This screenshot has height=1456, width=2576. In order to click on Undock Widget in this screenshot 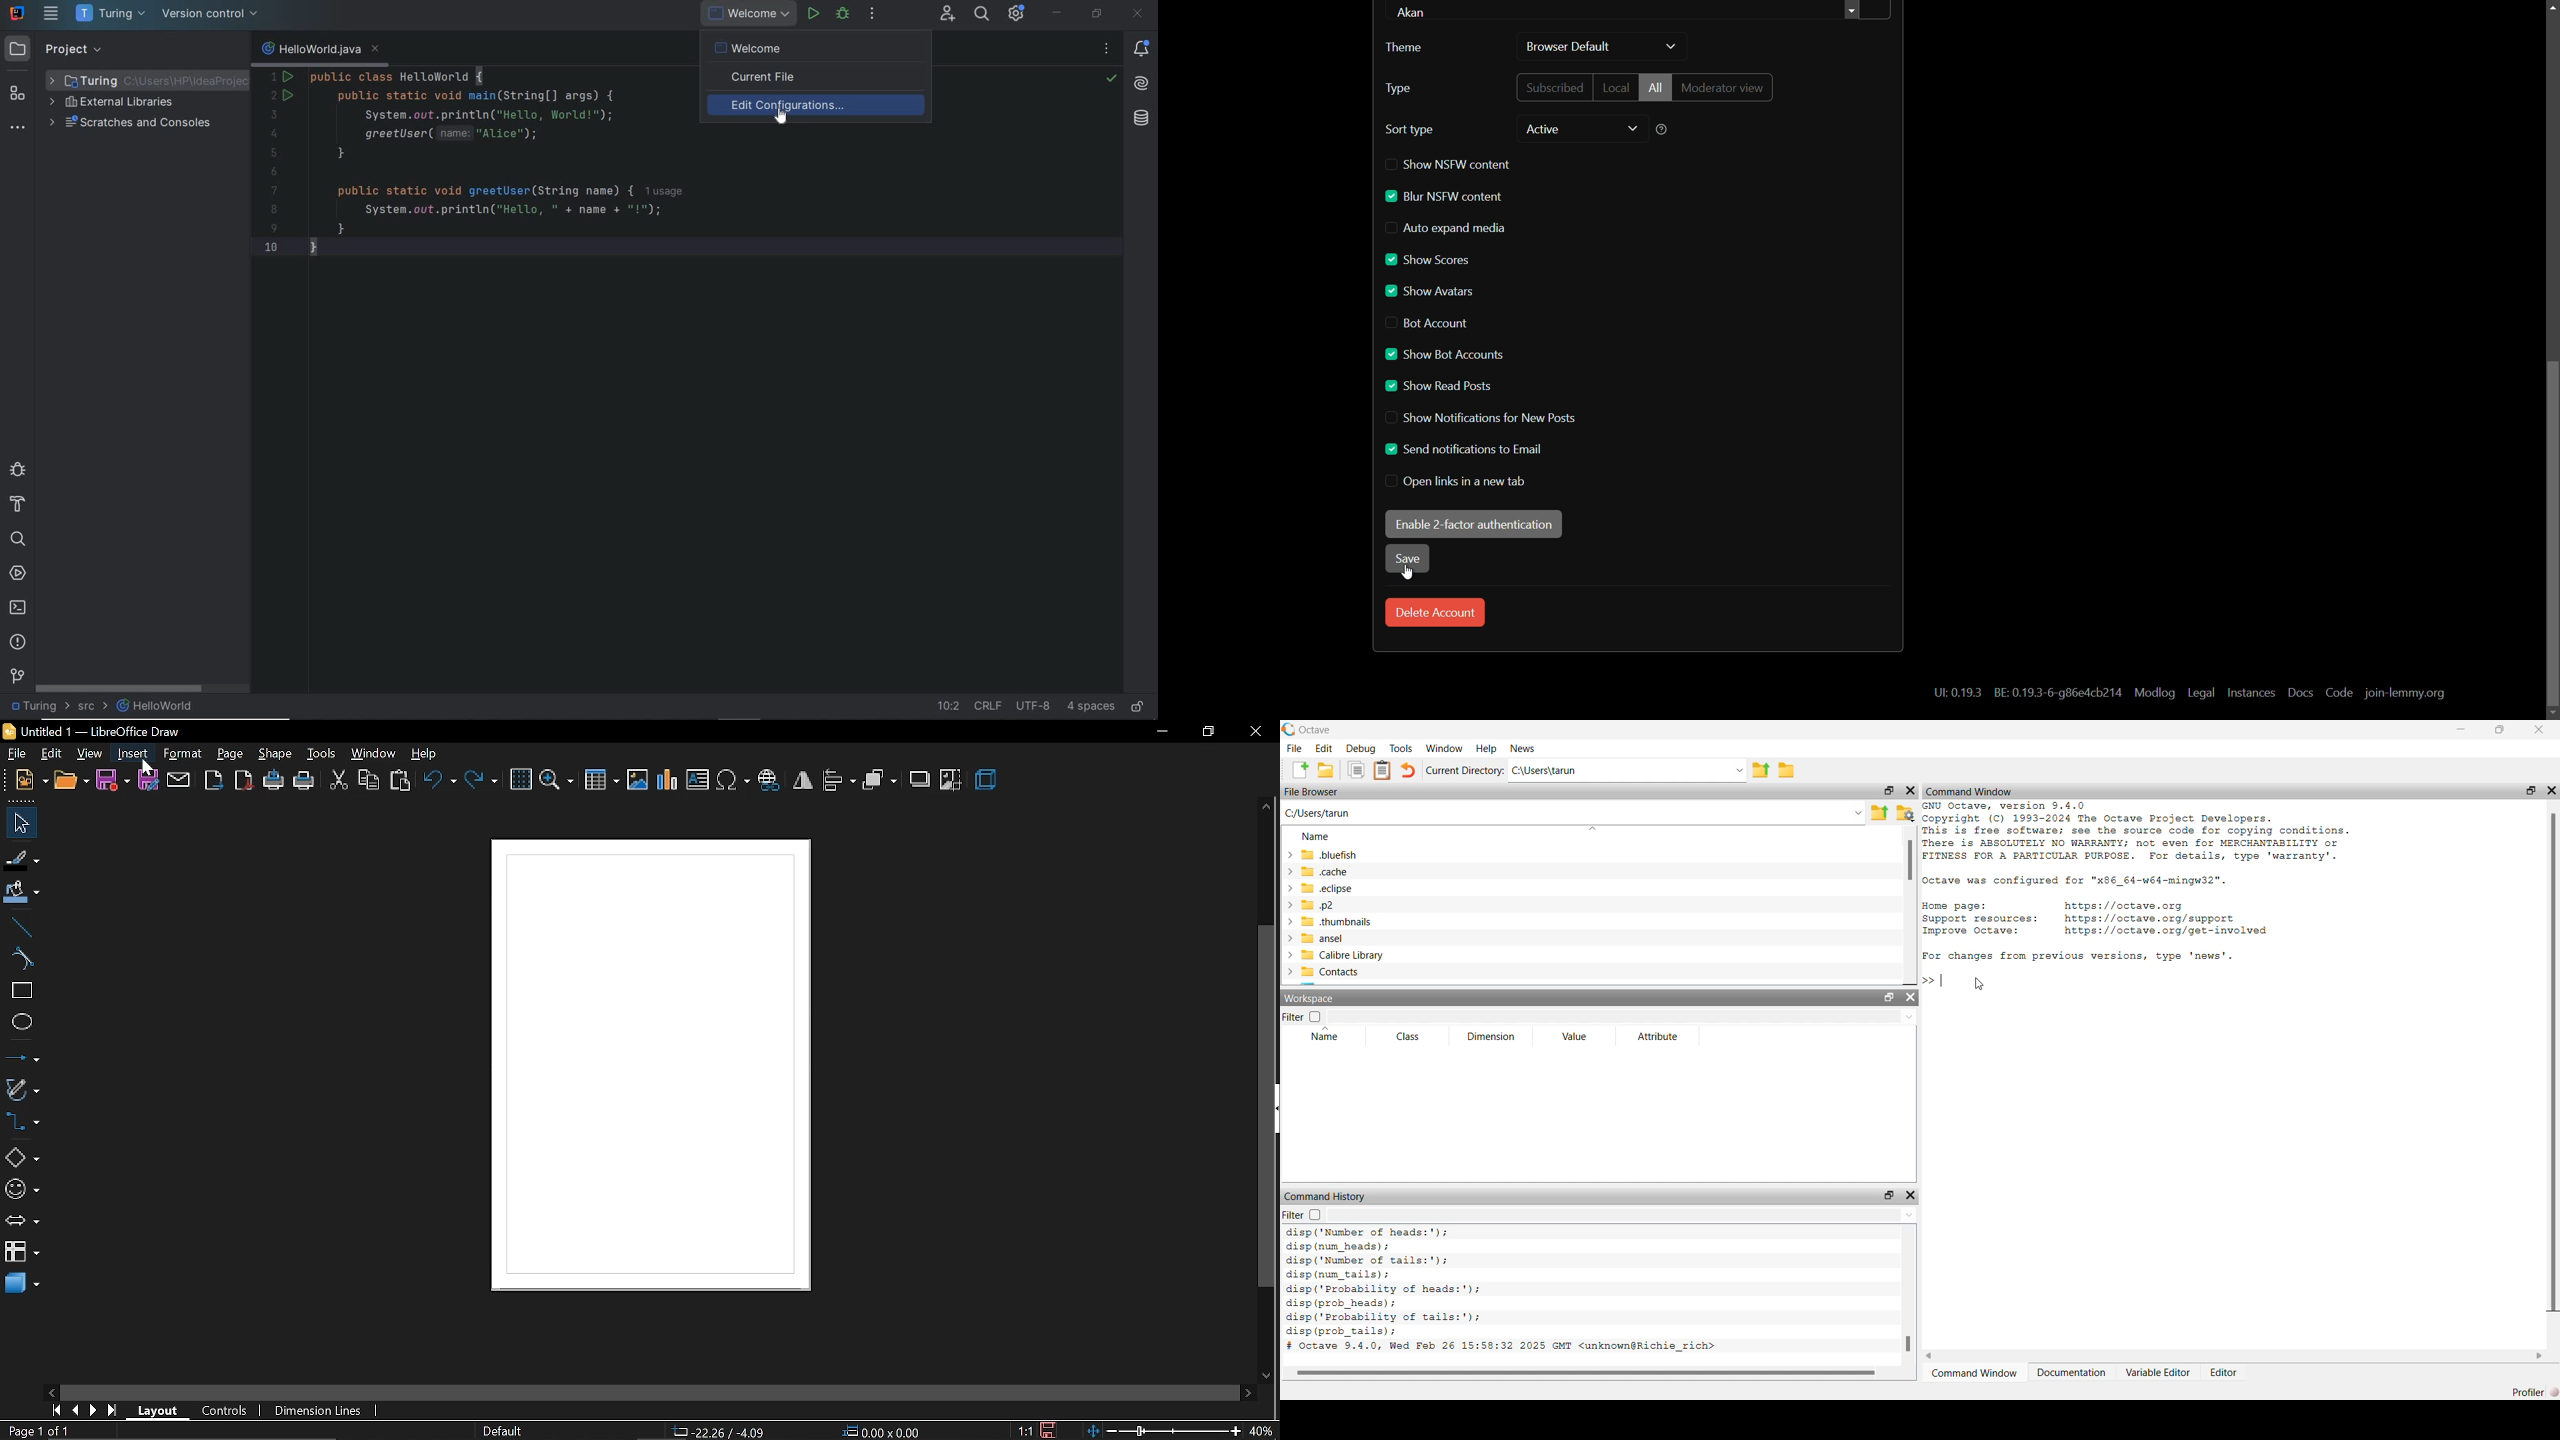, I will do `click(1890, 1195)`.